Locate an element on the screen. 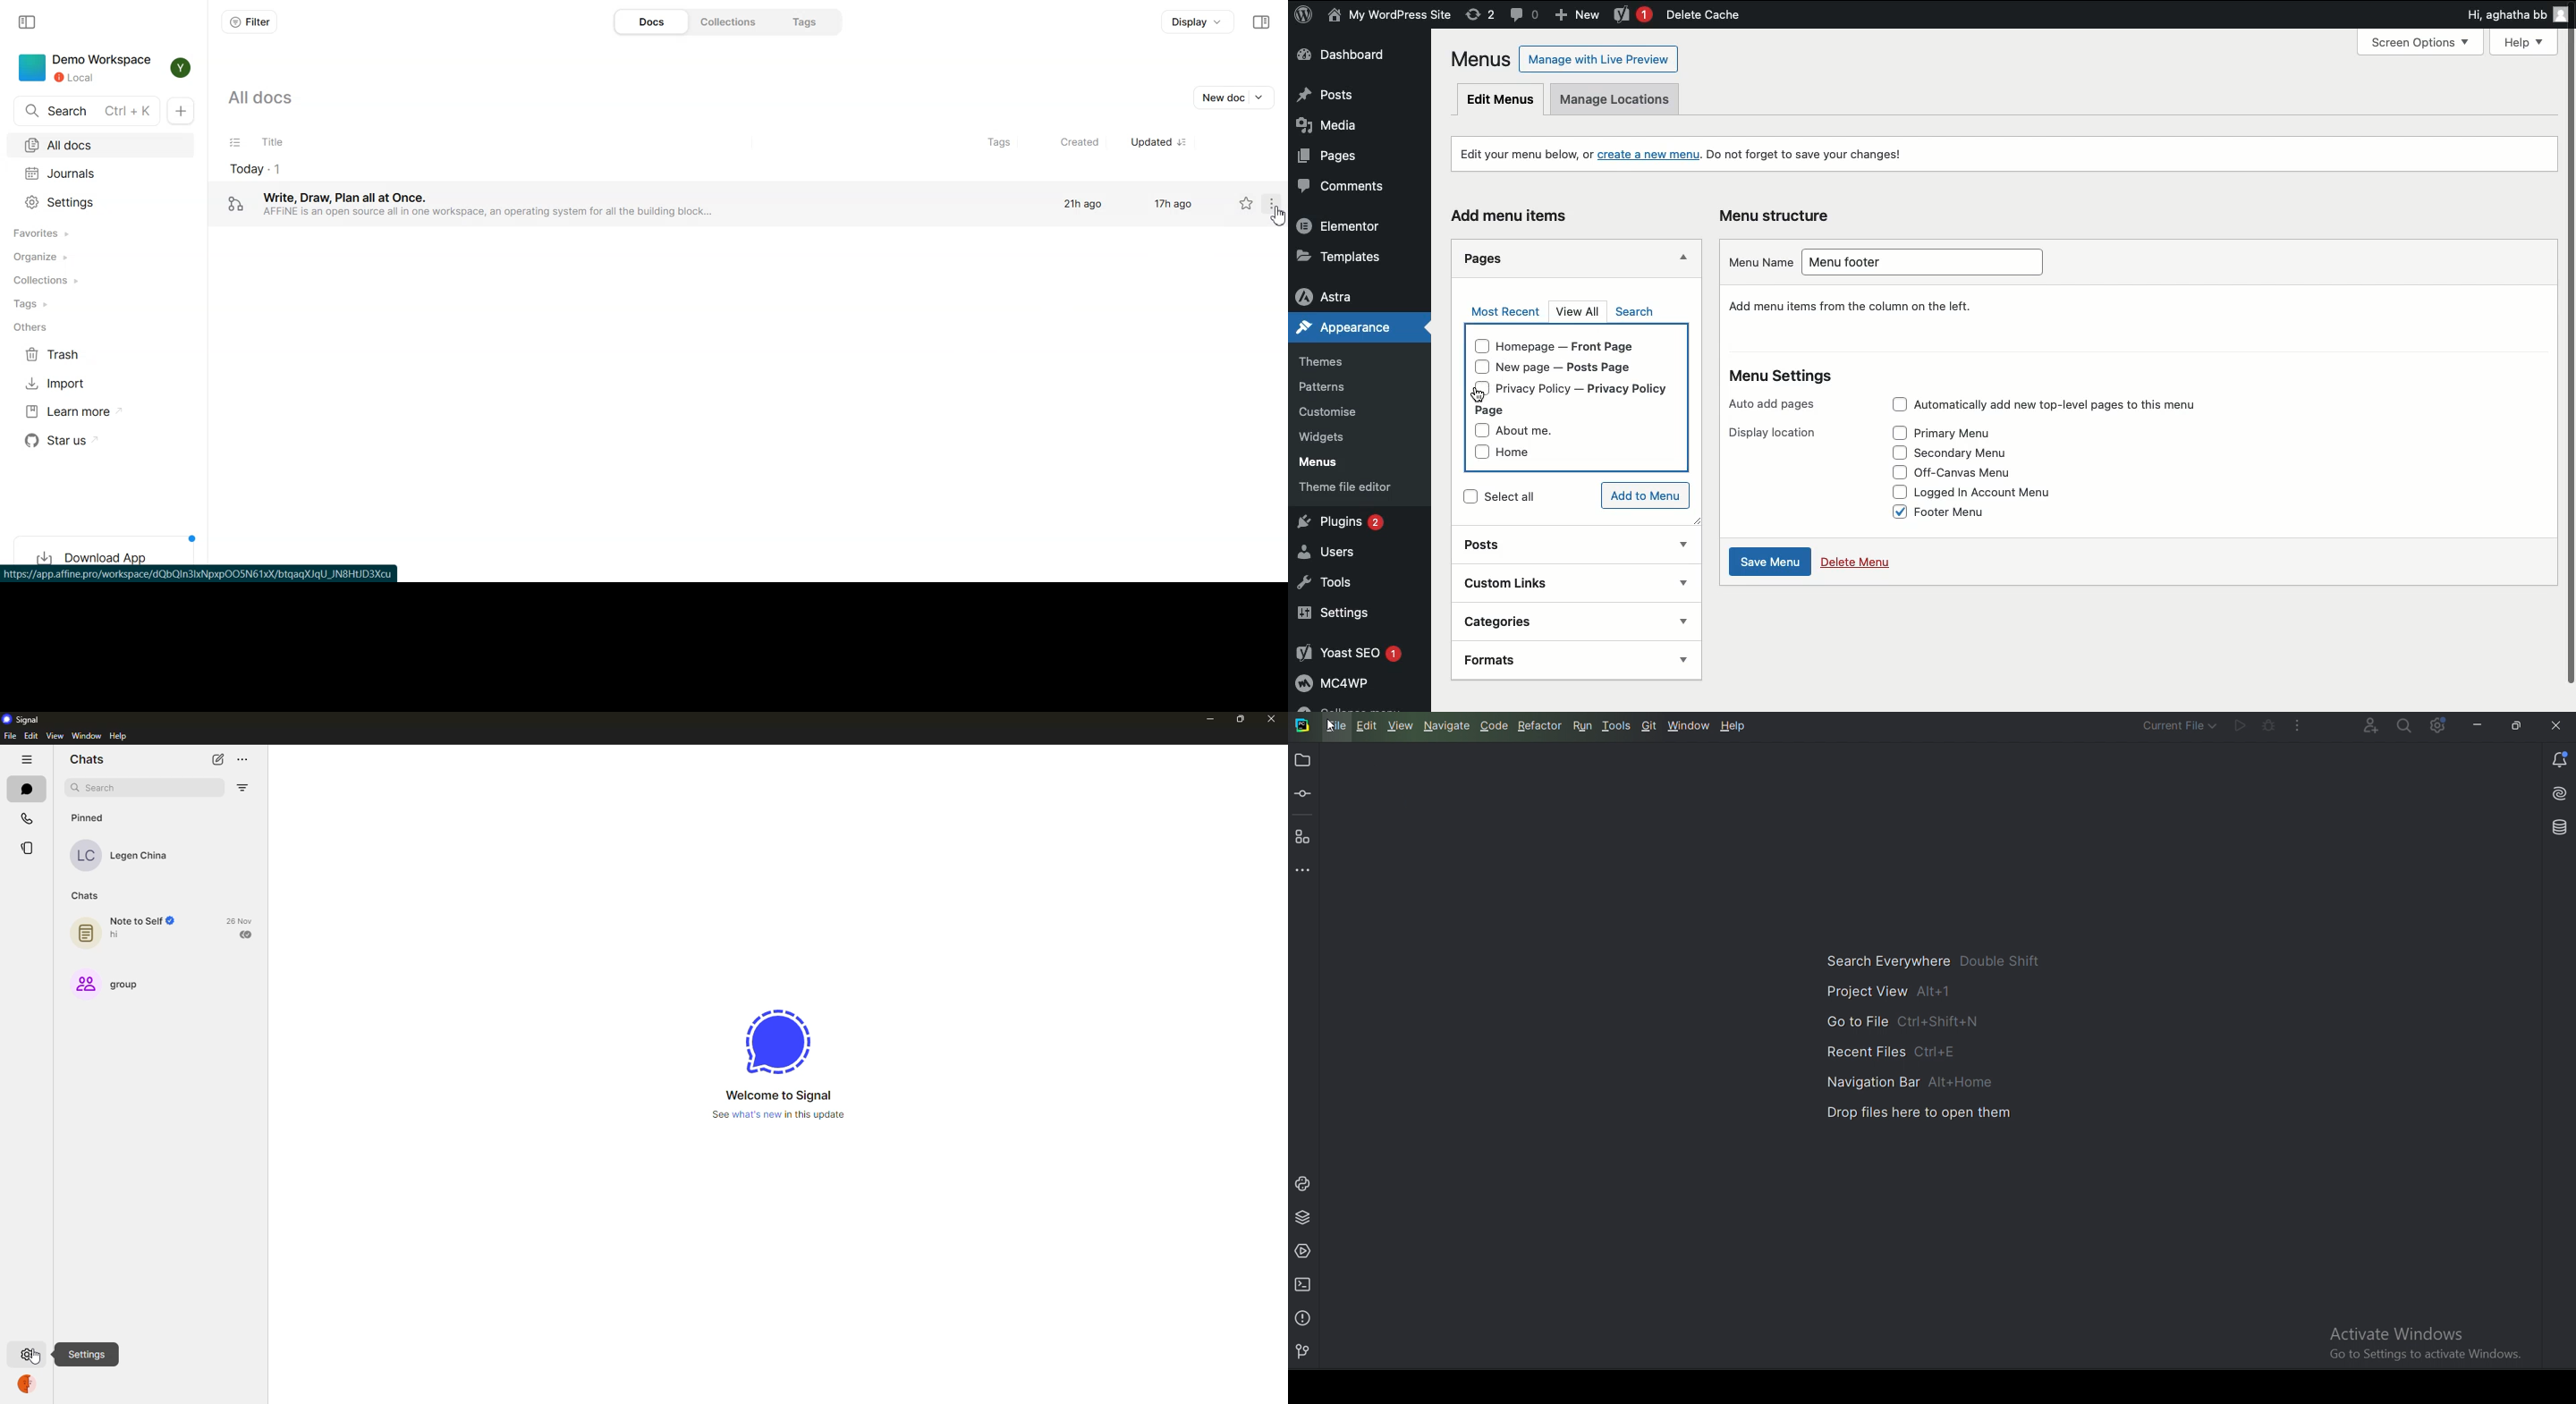 The image size is (2576, 1428). Dashboard is located at coordinates (1352, 57).